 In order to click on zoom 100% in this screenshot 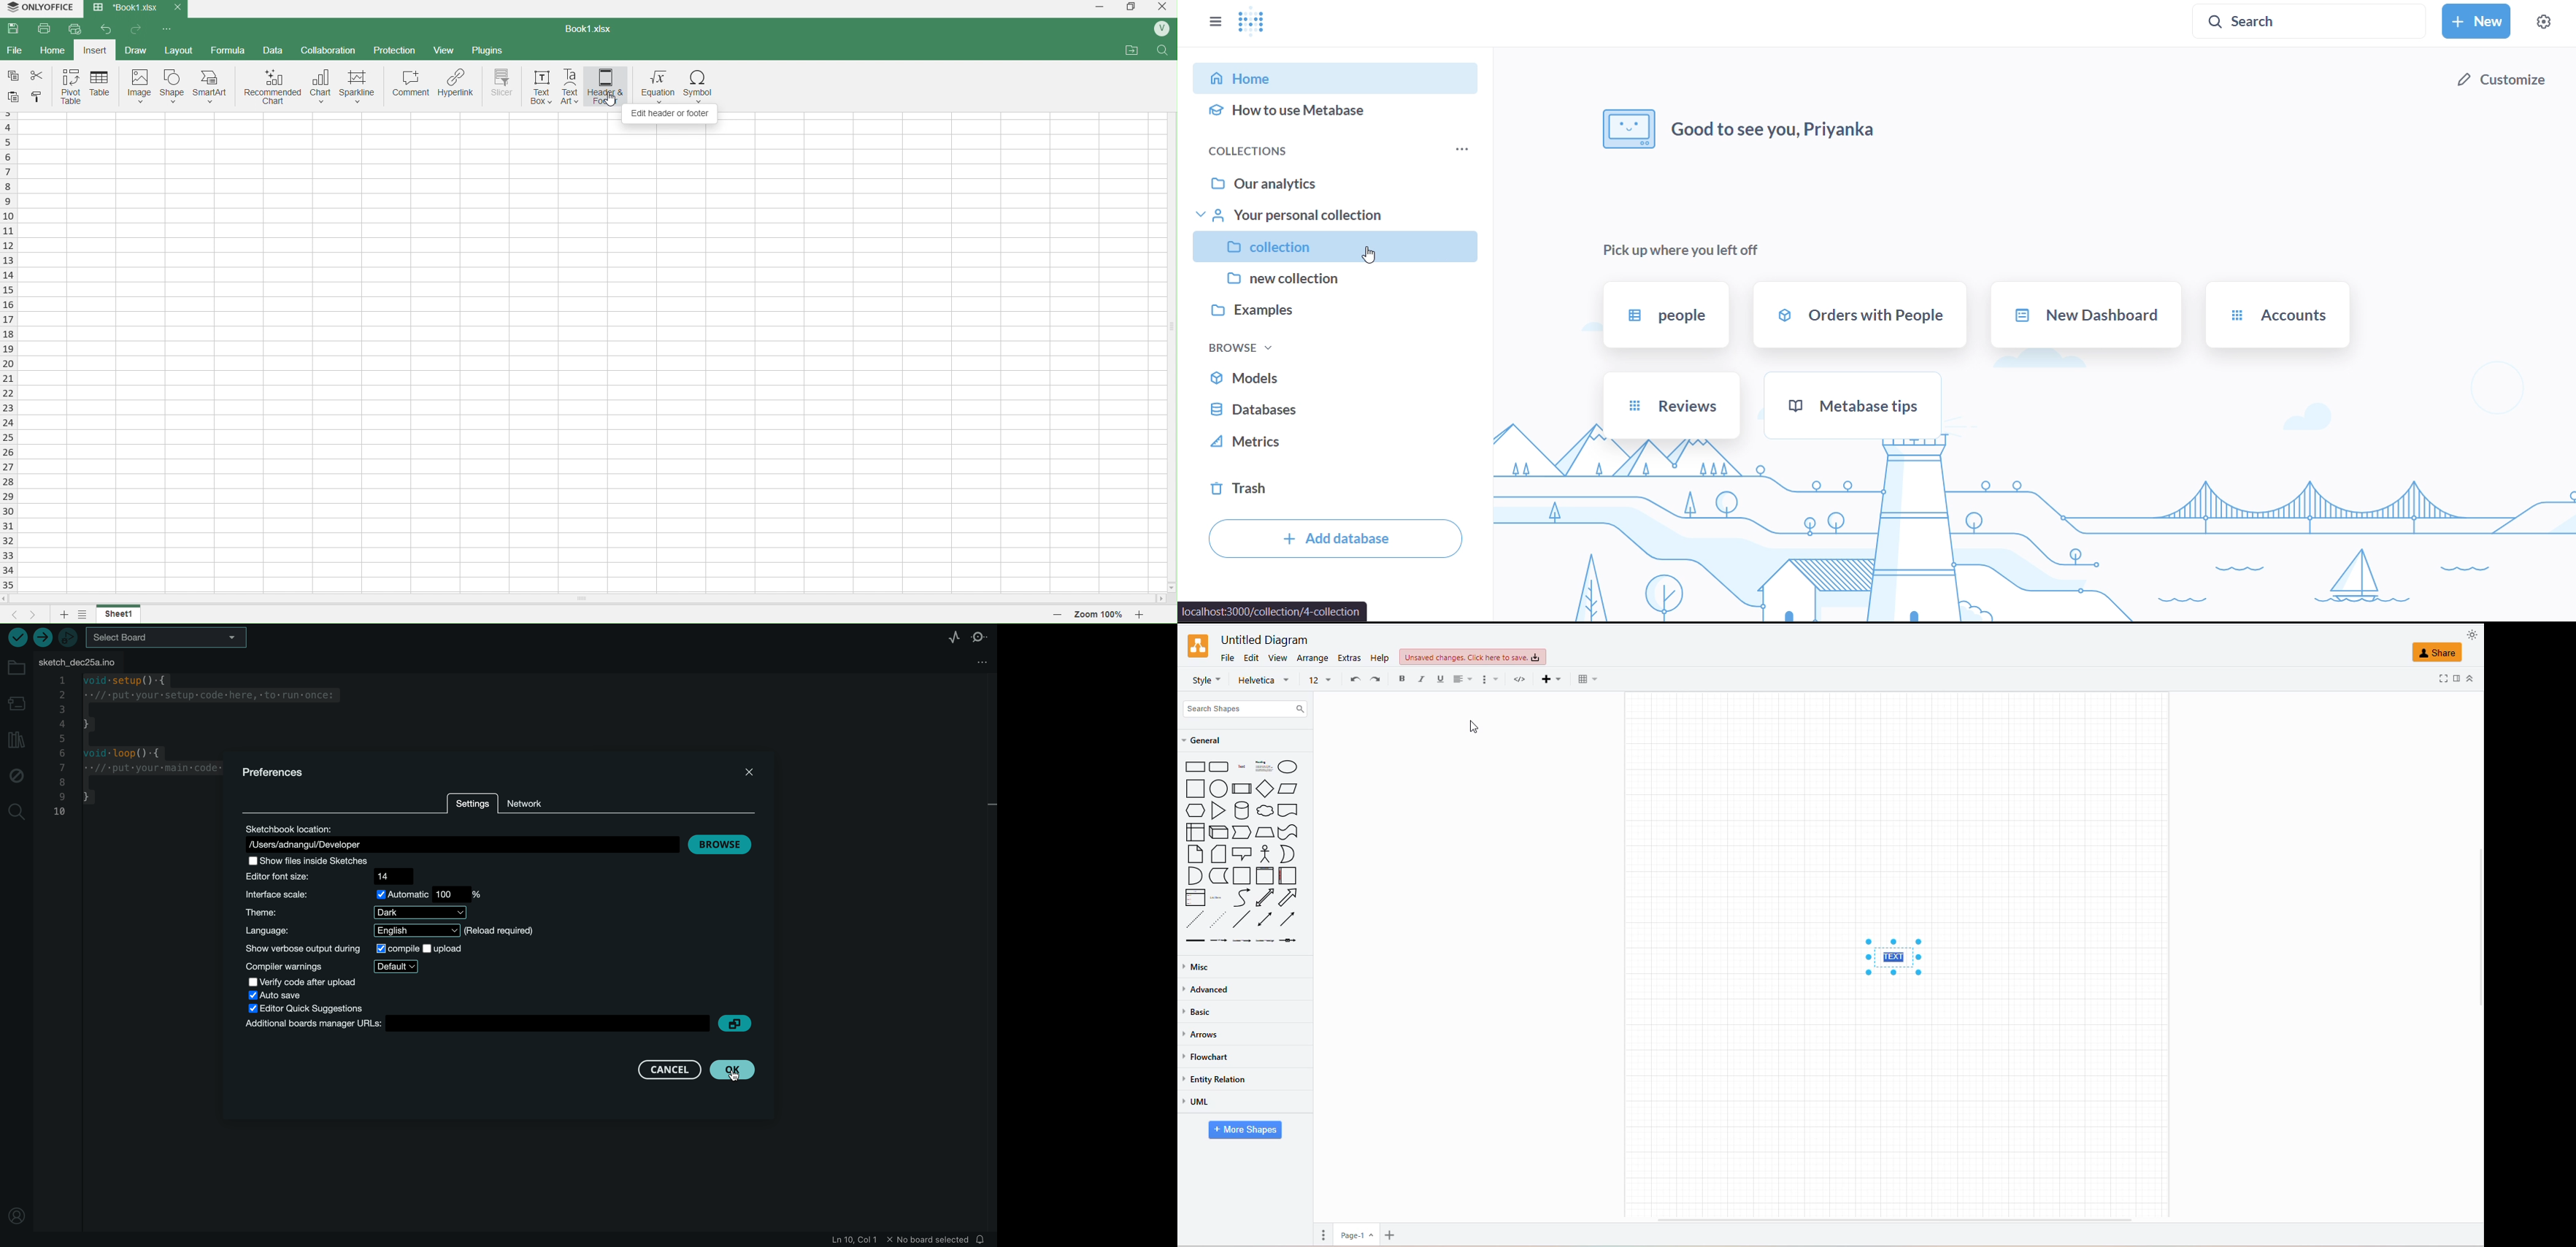, I will do `click(1100, 613)`.